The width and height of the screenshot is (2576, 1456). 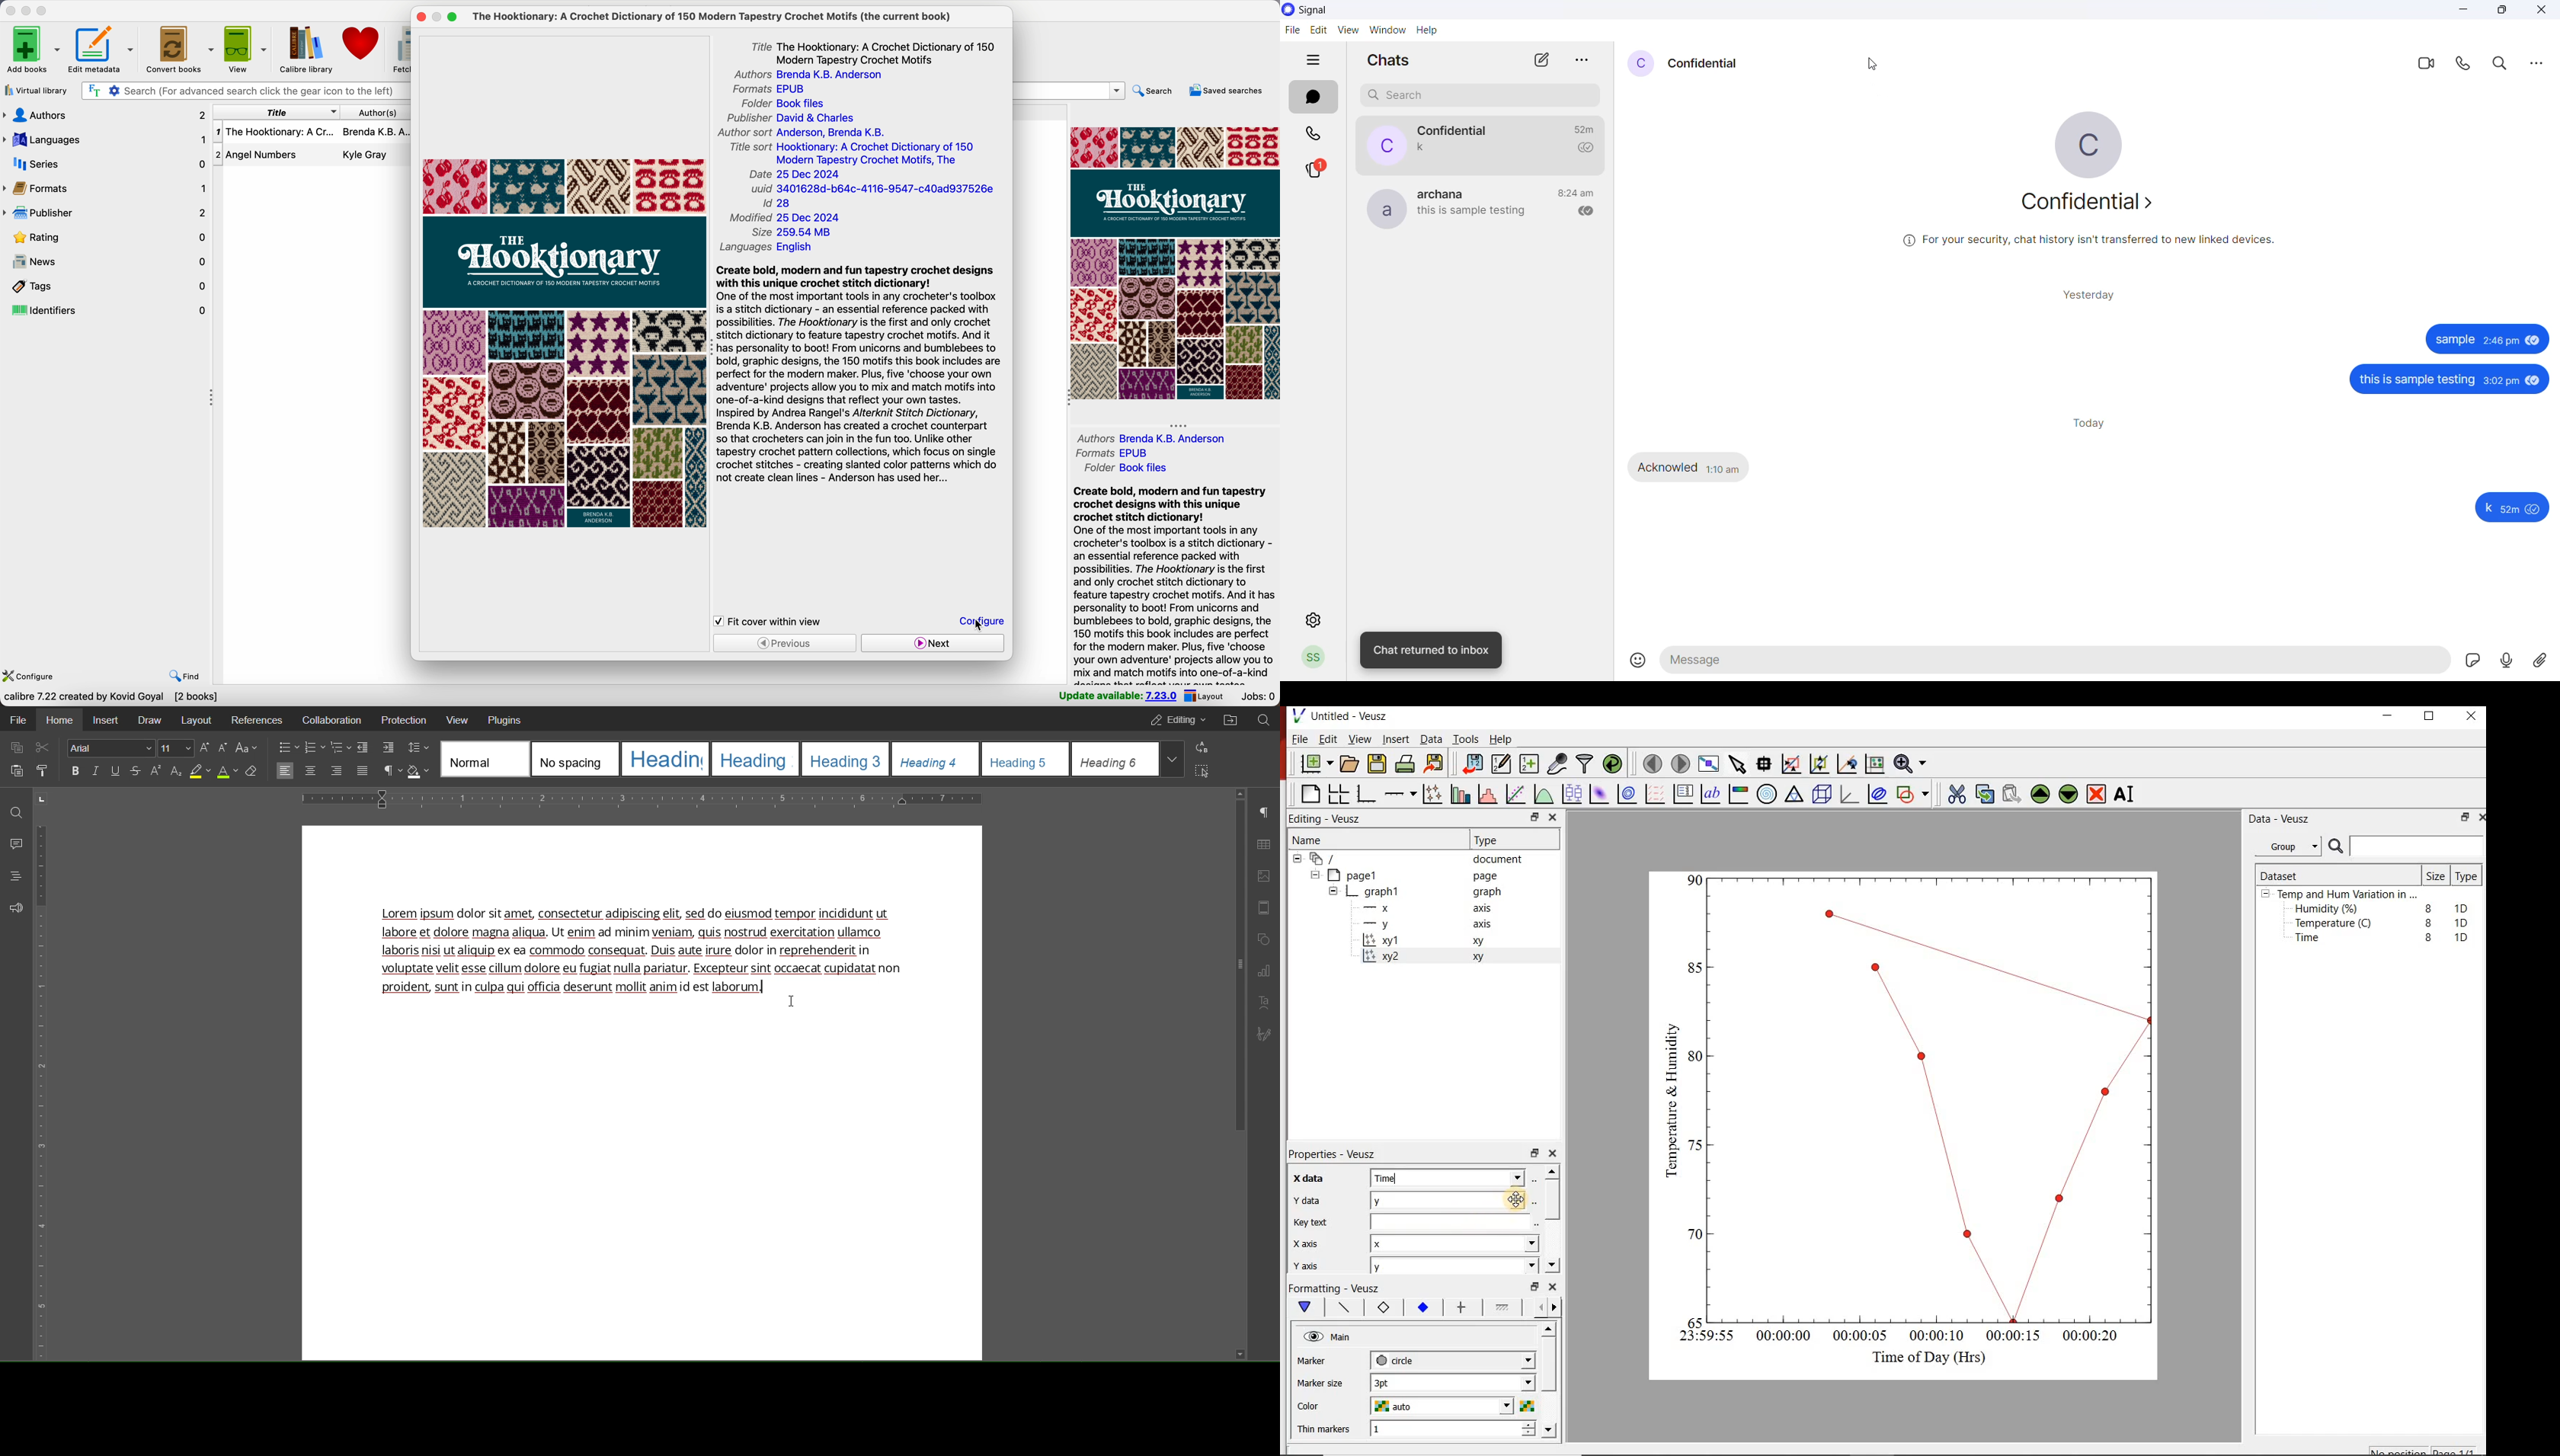 What do you see at coordinates (665, 759) in the screenshot?
I see `heading` at bounding box center [665, 759].